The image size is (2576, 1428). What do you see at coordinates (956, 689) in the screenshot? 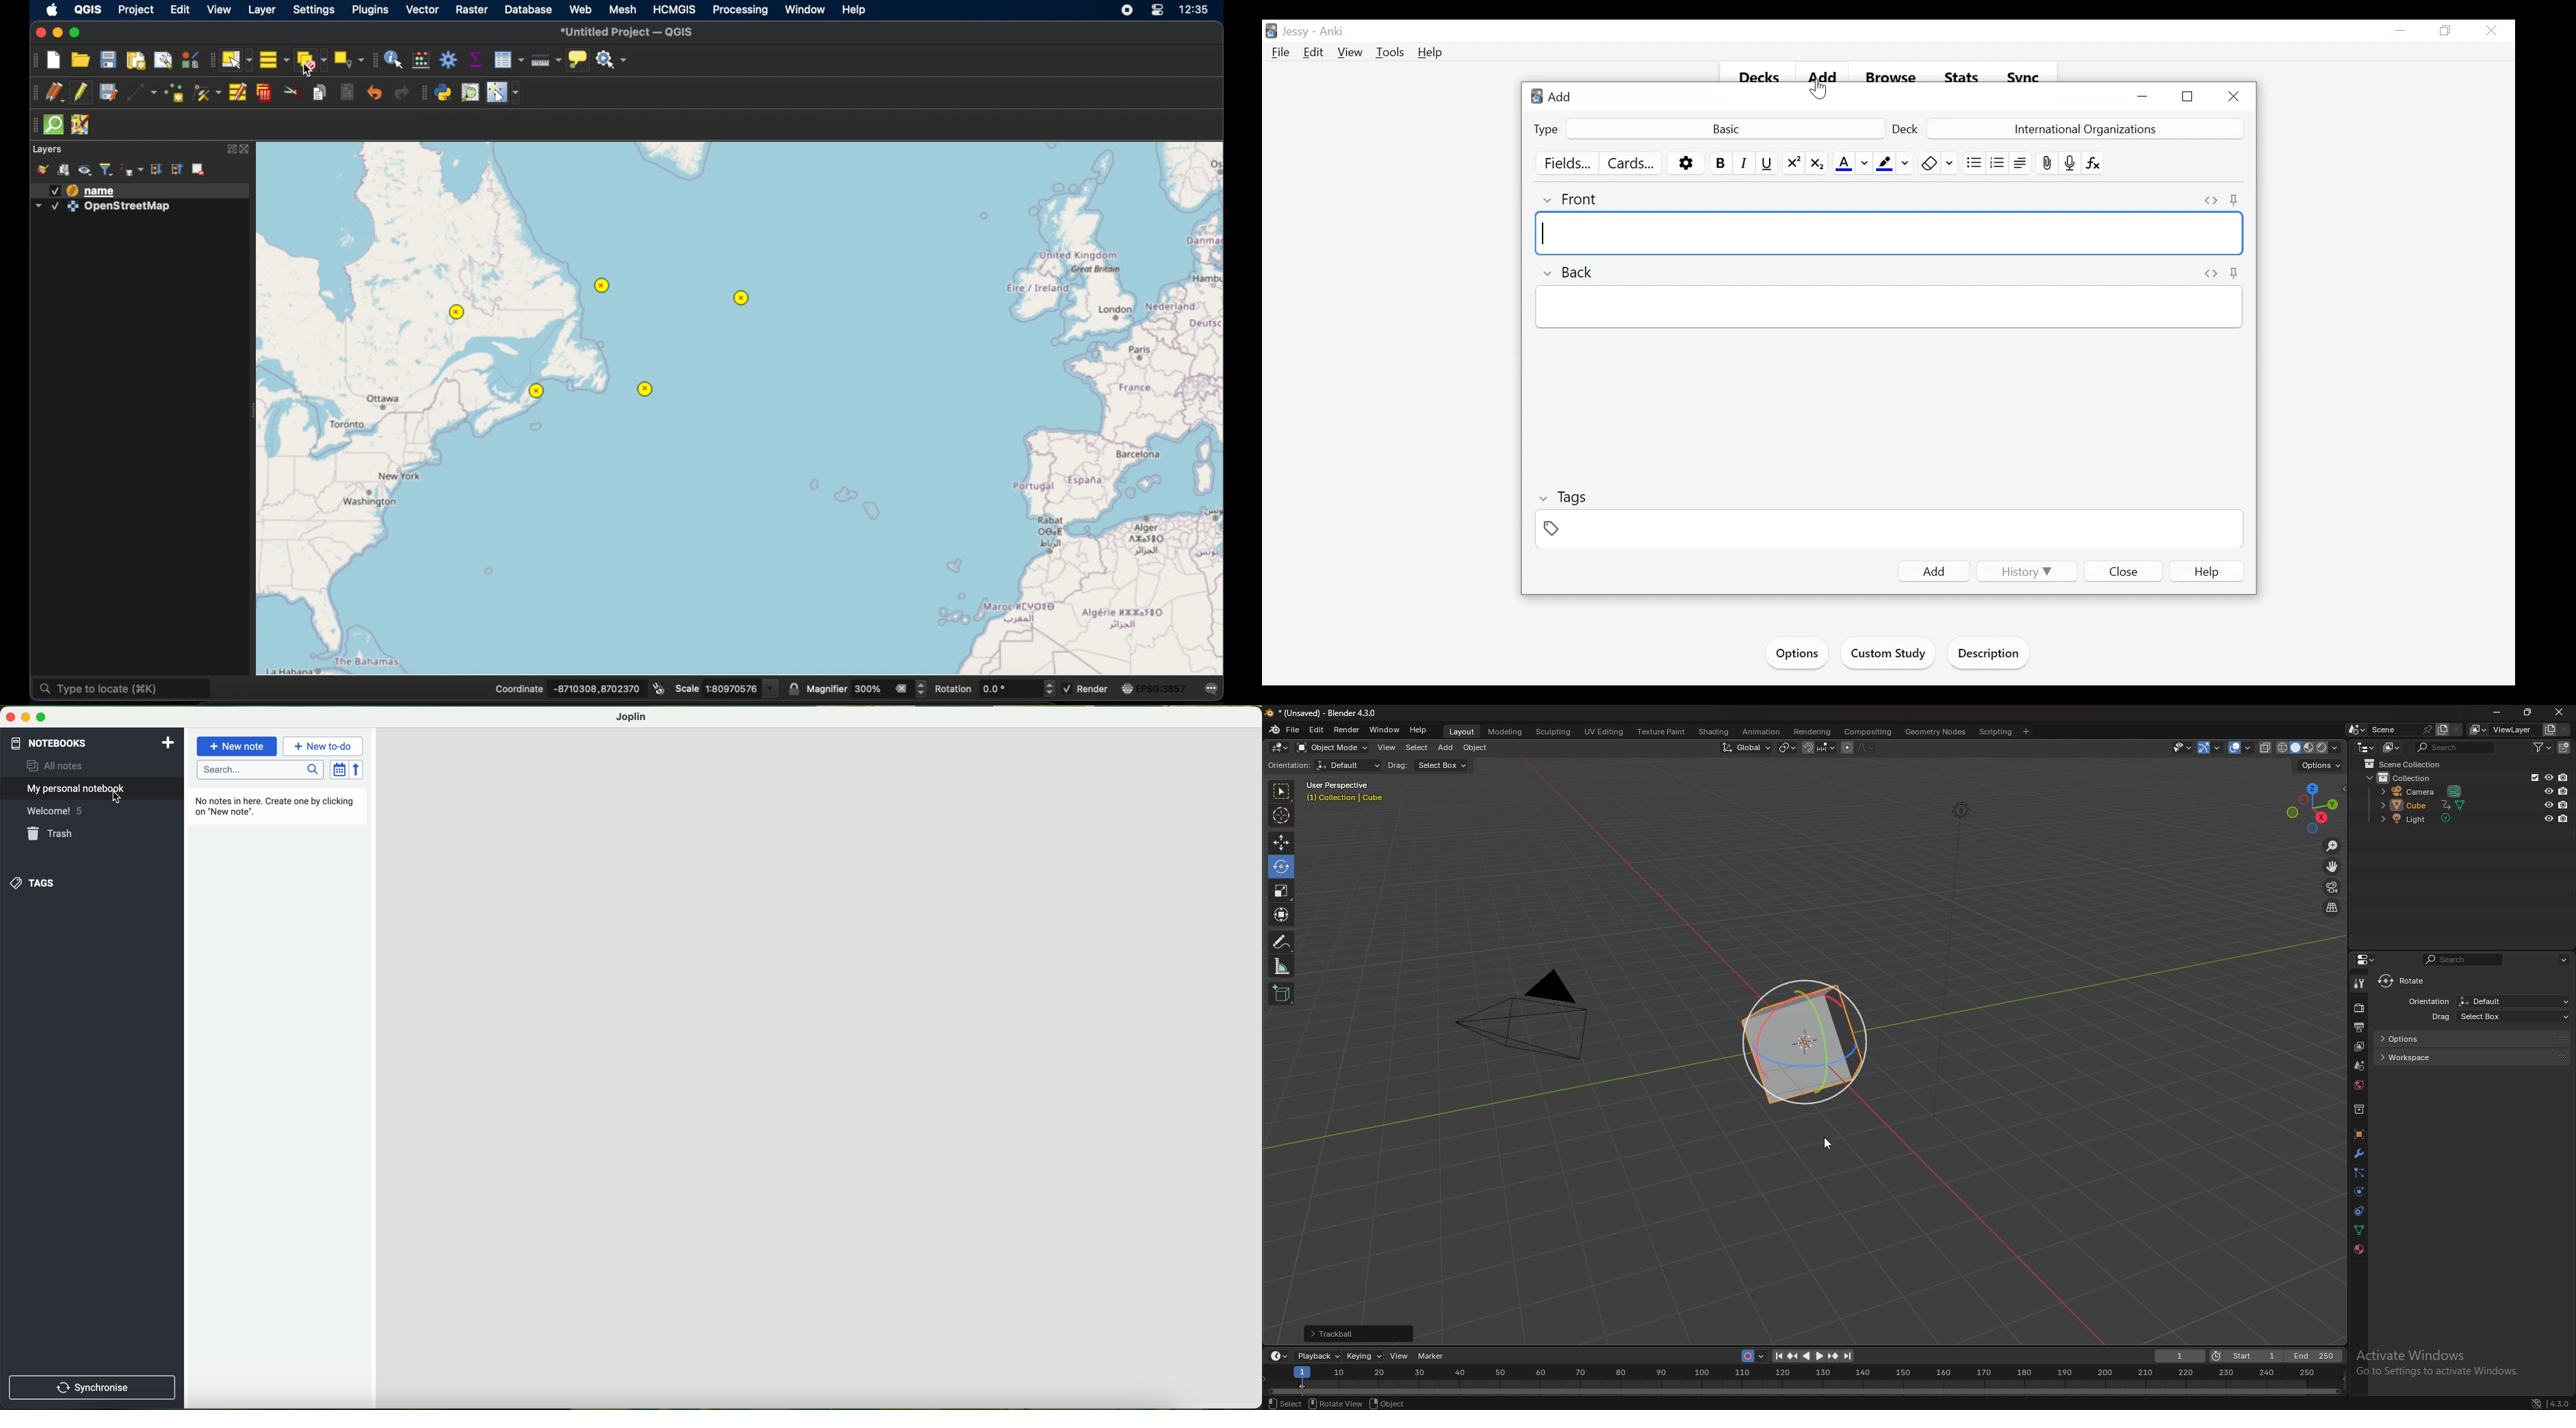
I see `rotation` at bounding box center [956, 689].